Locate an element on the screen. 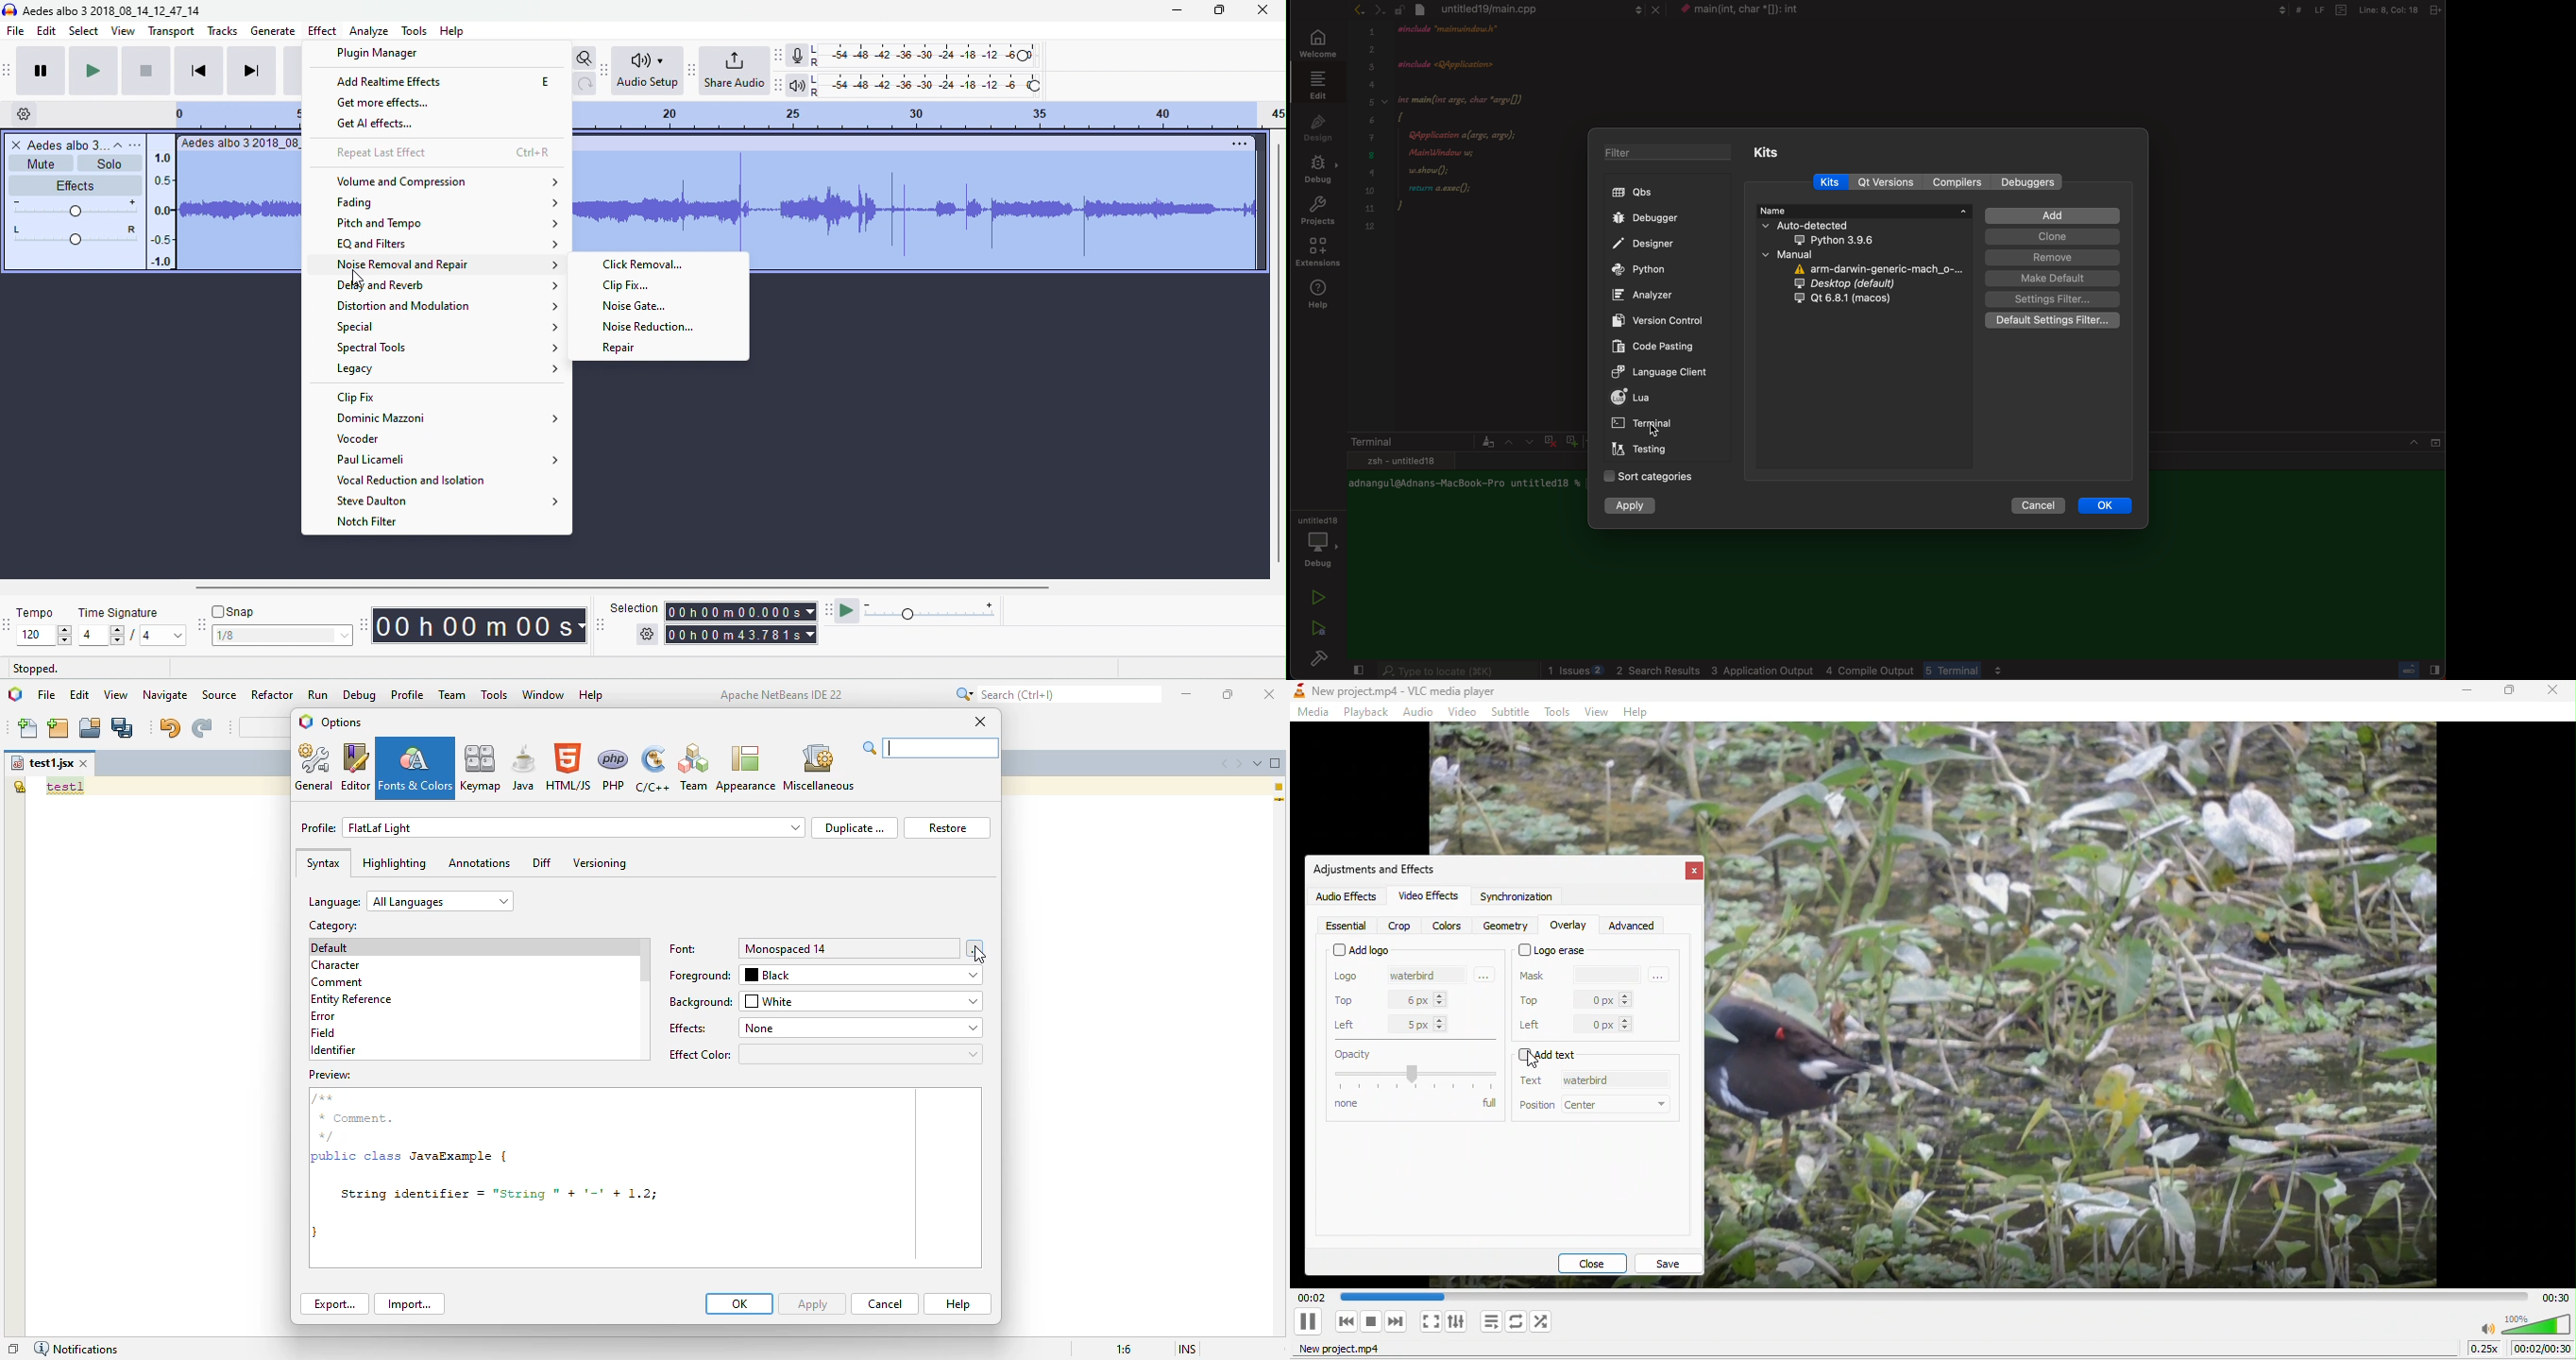  close is located at coordinates (2425, 440).